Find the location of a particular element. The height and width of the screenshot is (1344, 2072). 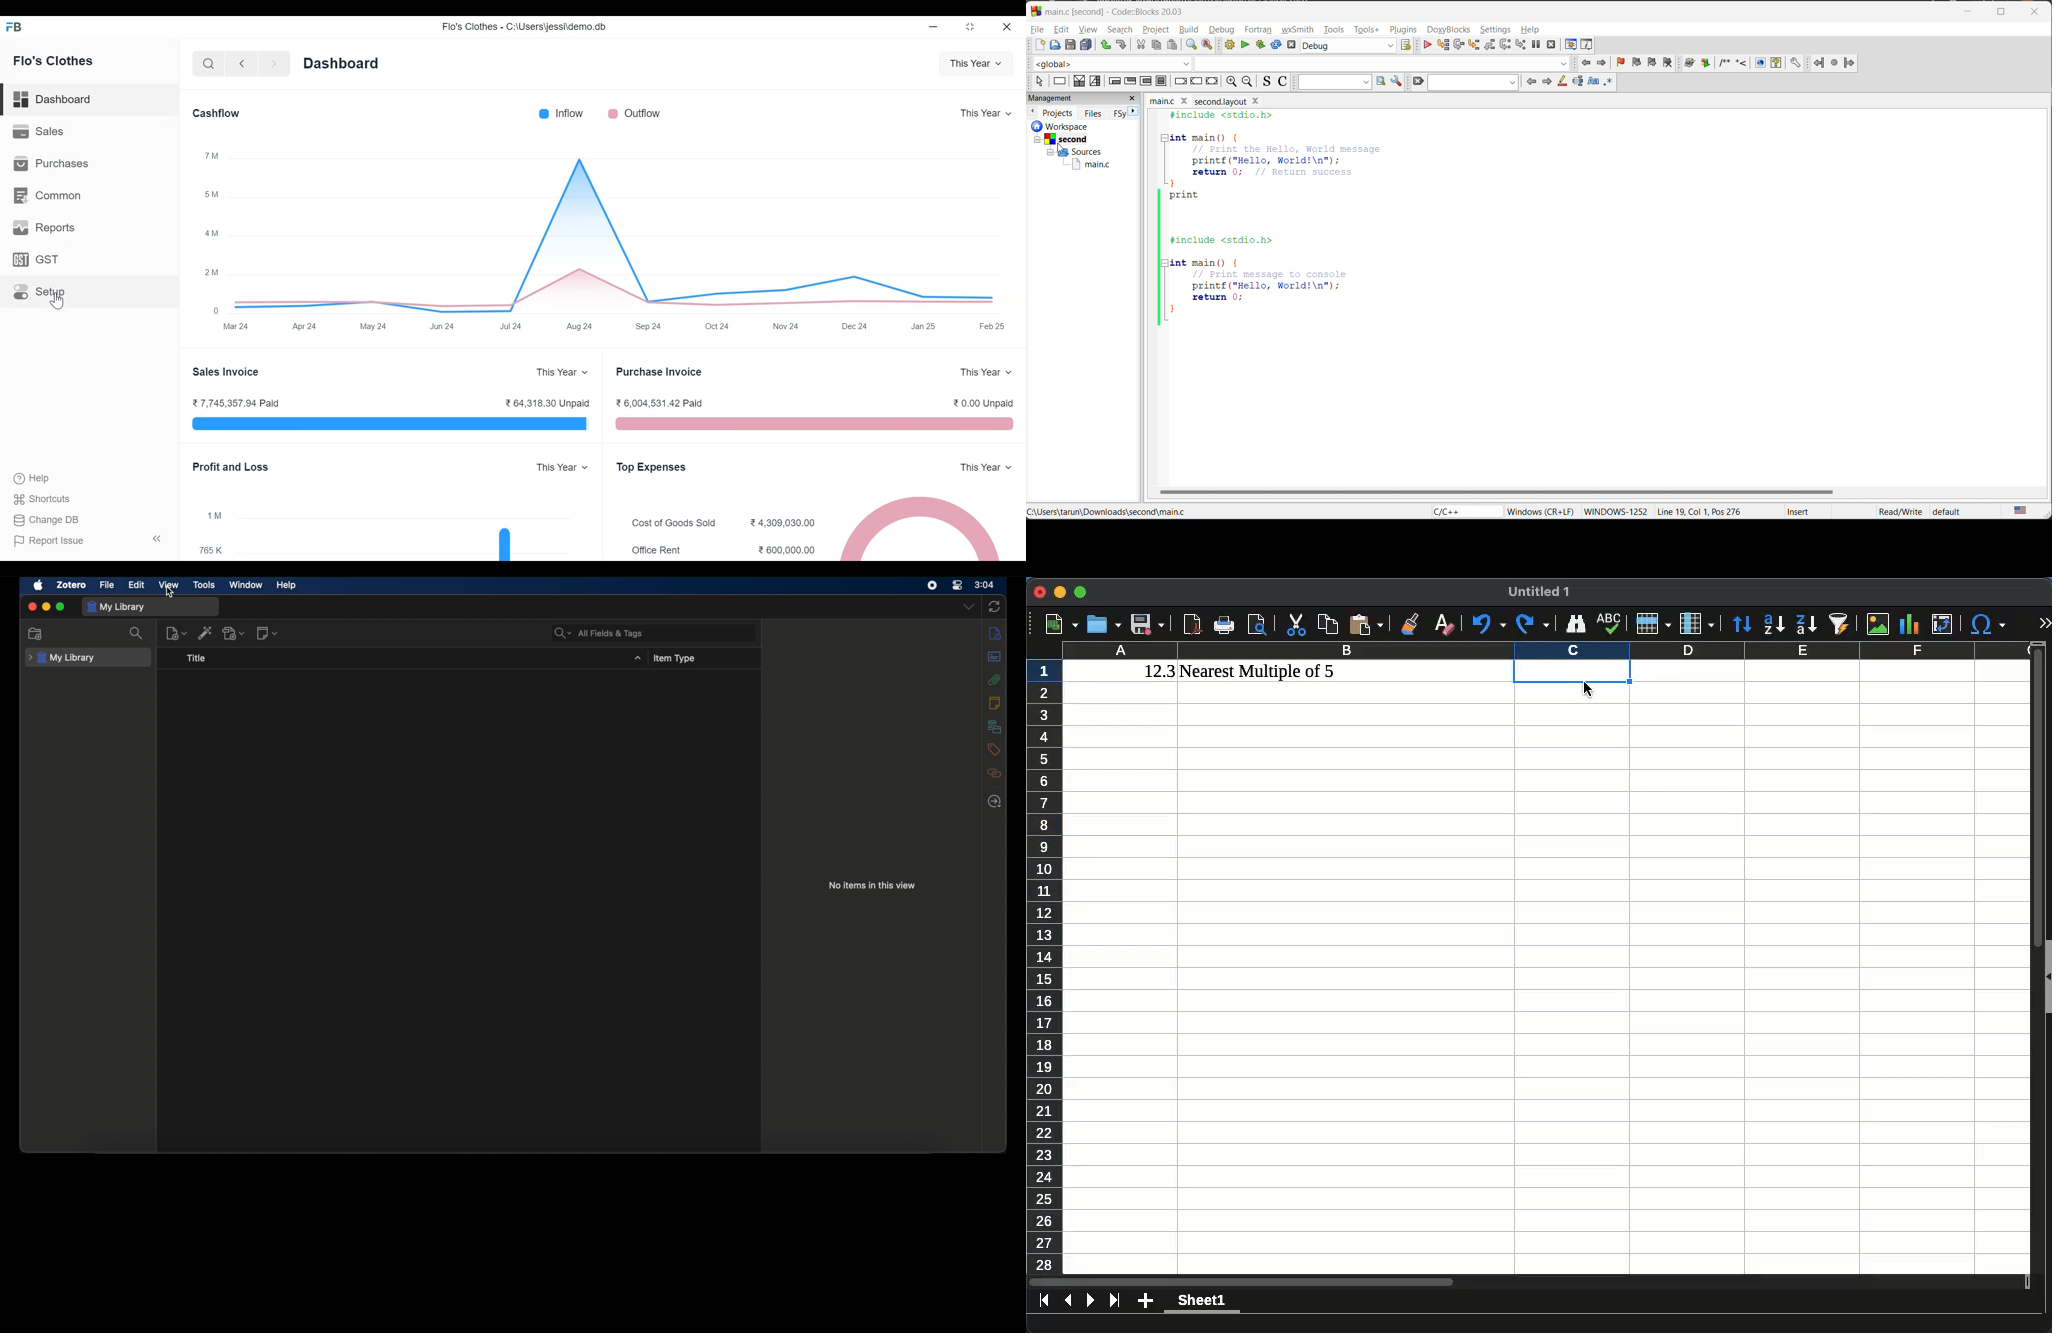

reports is located at coordinates (45, 228).